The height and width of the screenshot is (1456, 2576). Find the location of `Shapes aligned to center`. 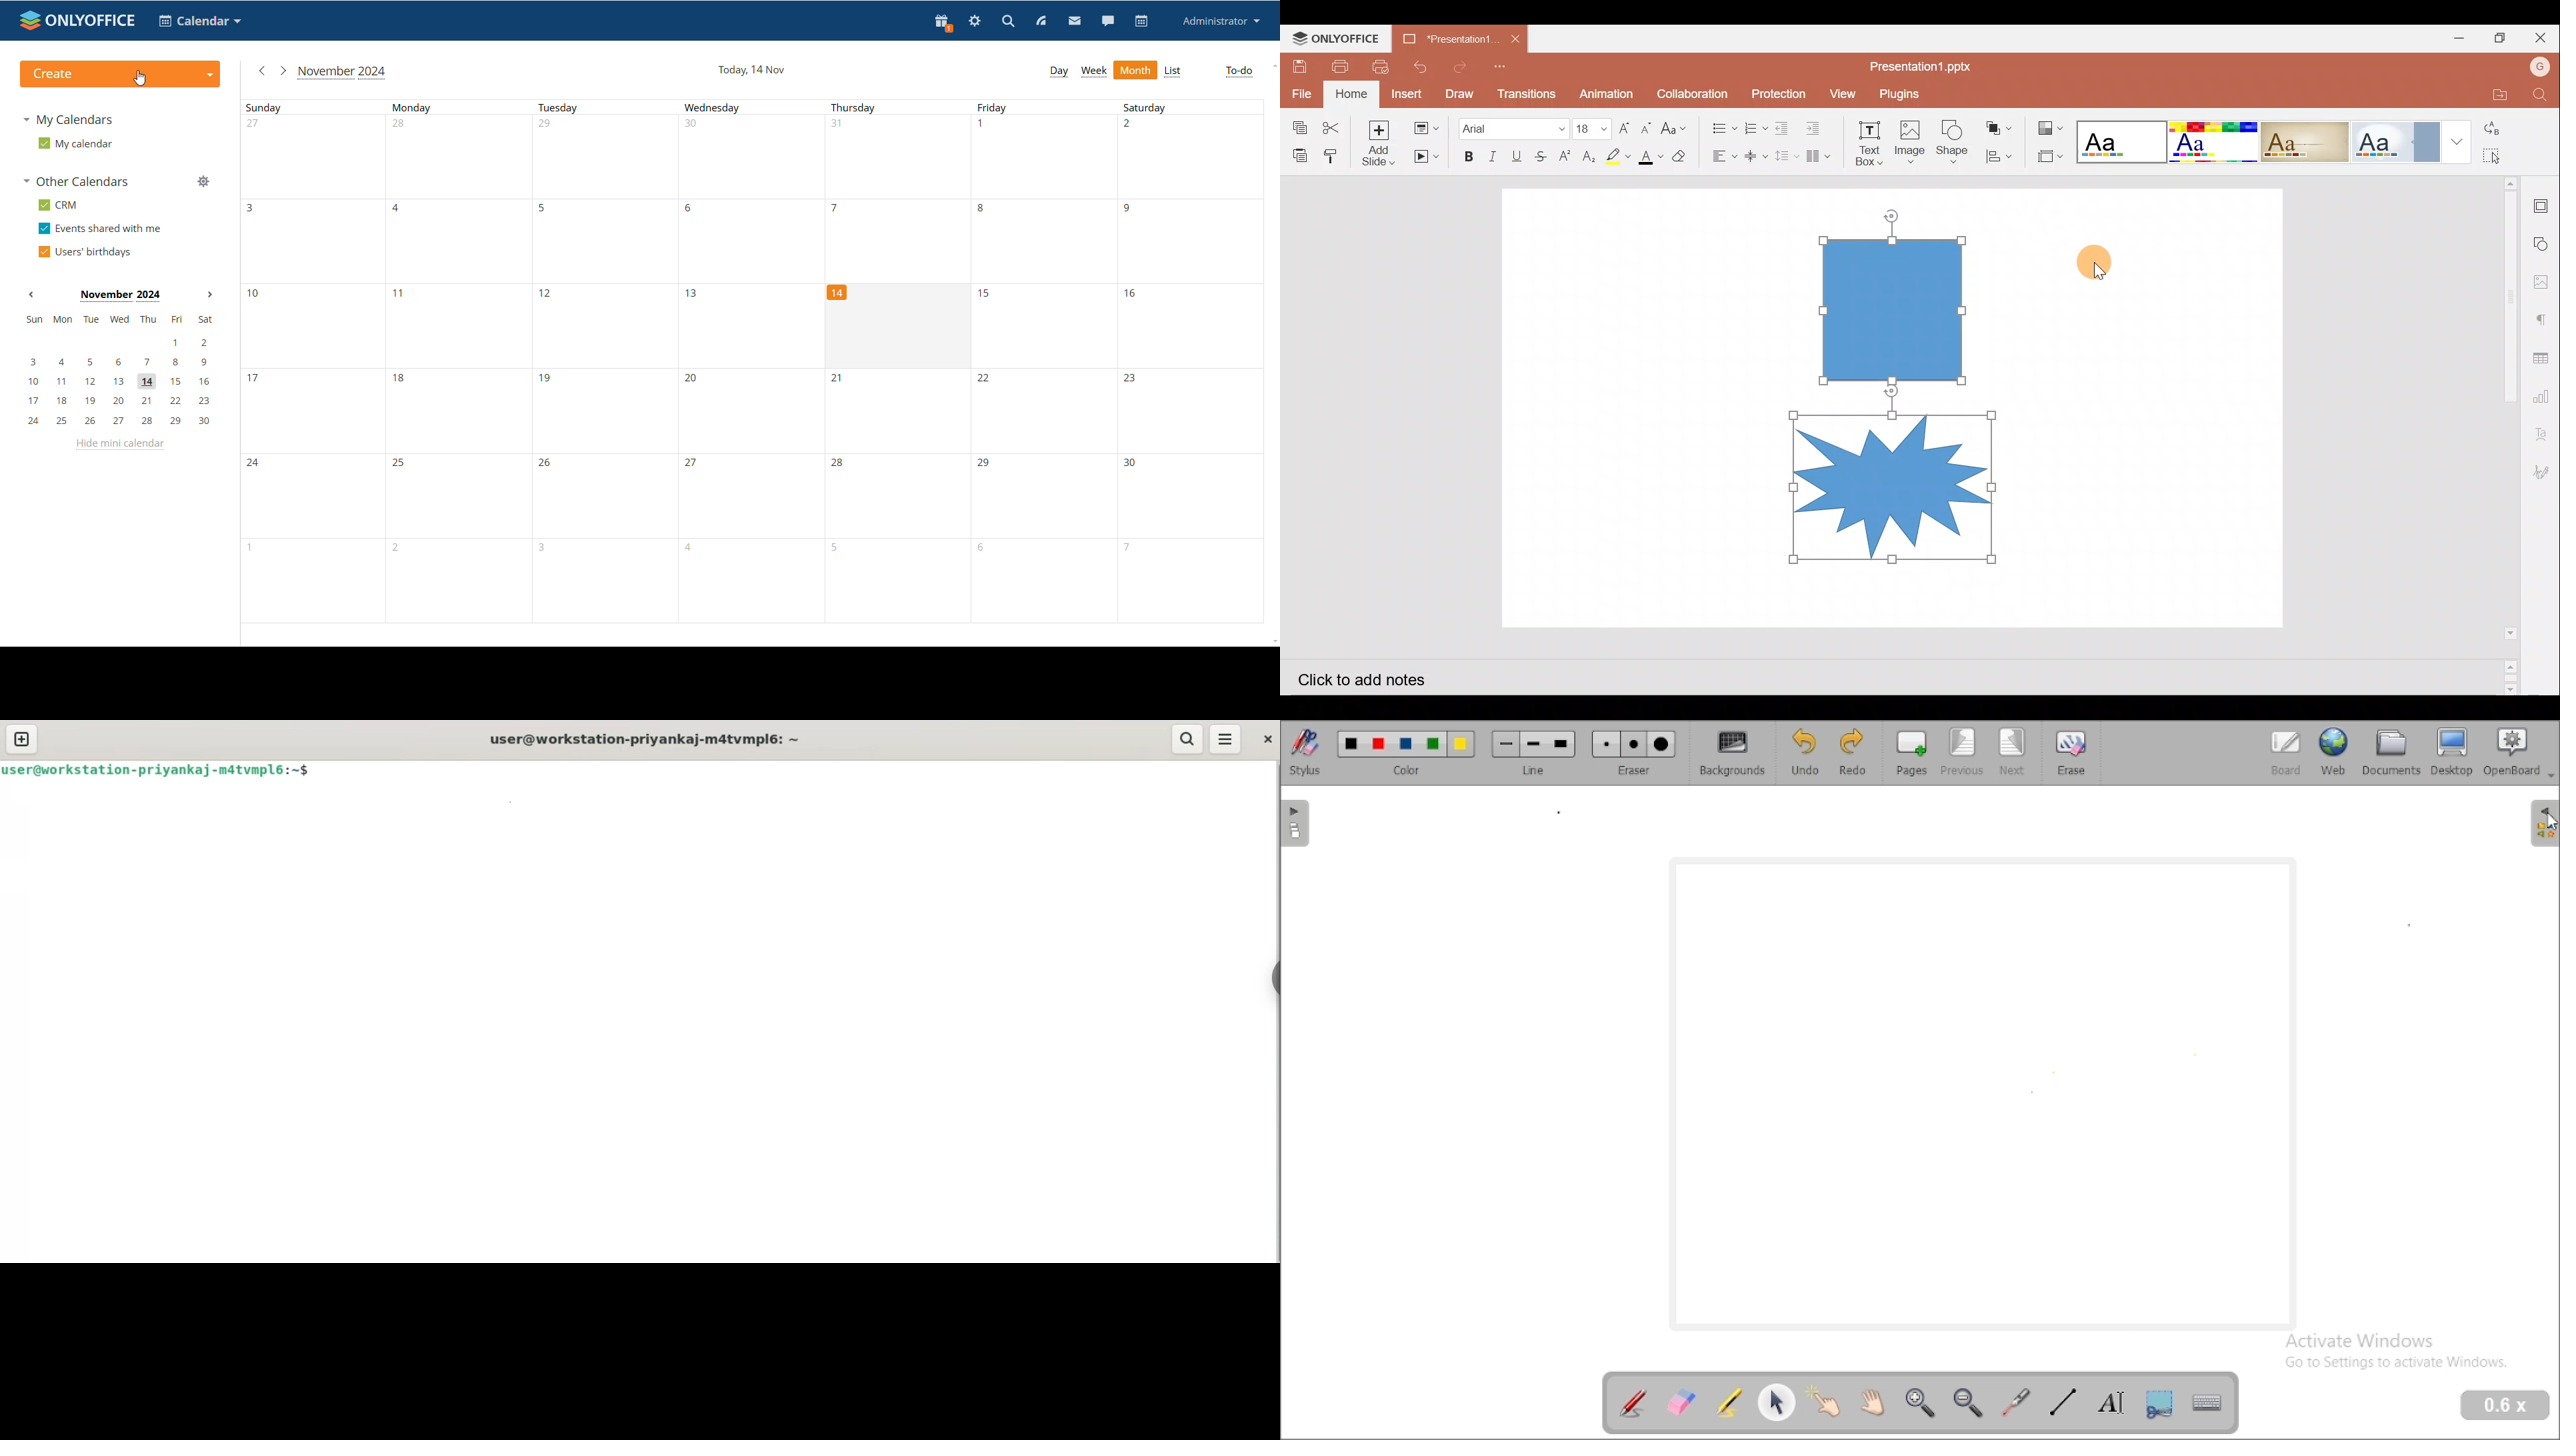

Shapes aligned to center is located at coordinates (1898, 401).